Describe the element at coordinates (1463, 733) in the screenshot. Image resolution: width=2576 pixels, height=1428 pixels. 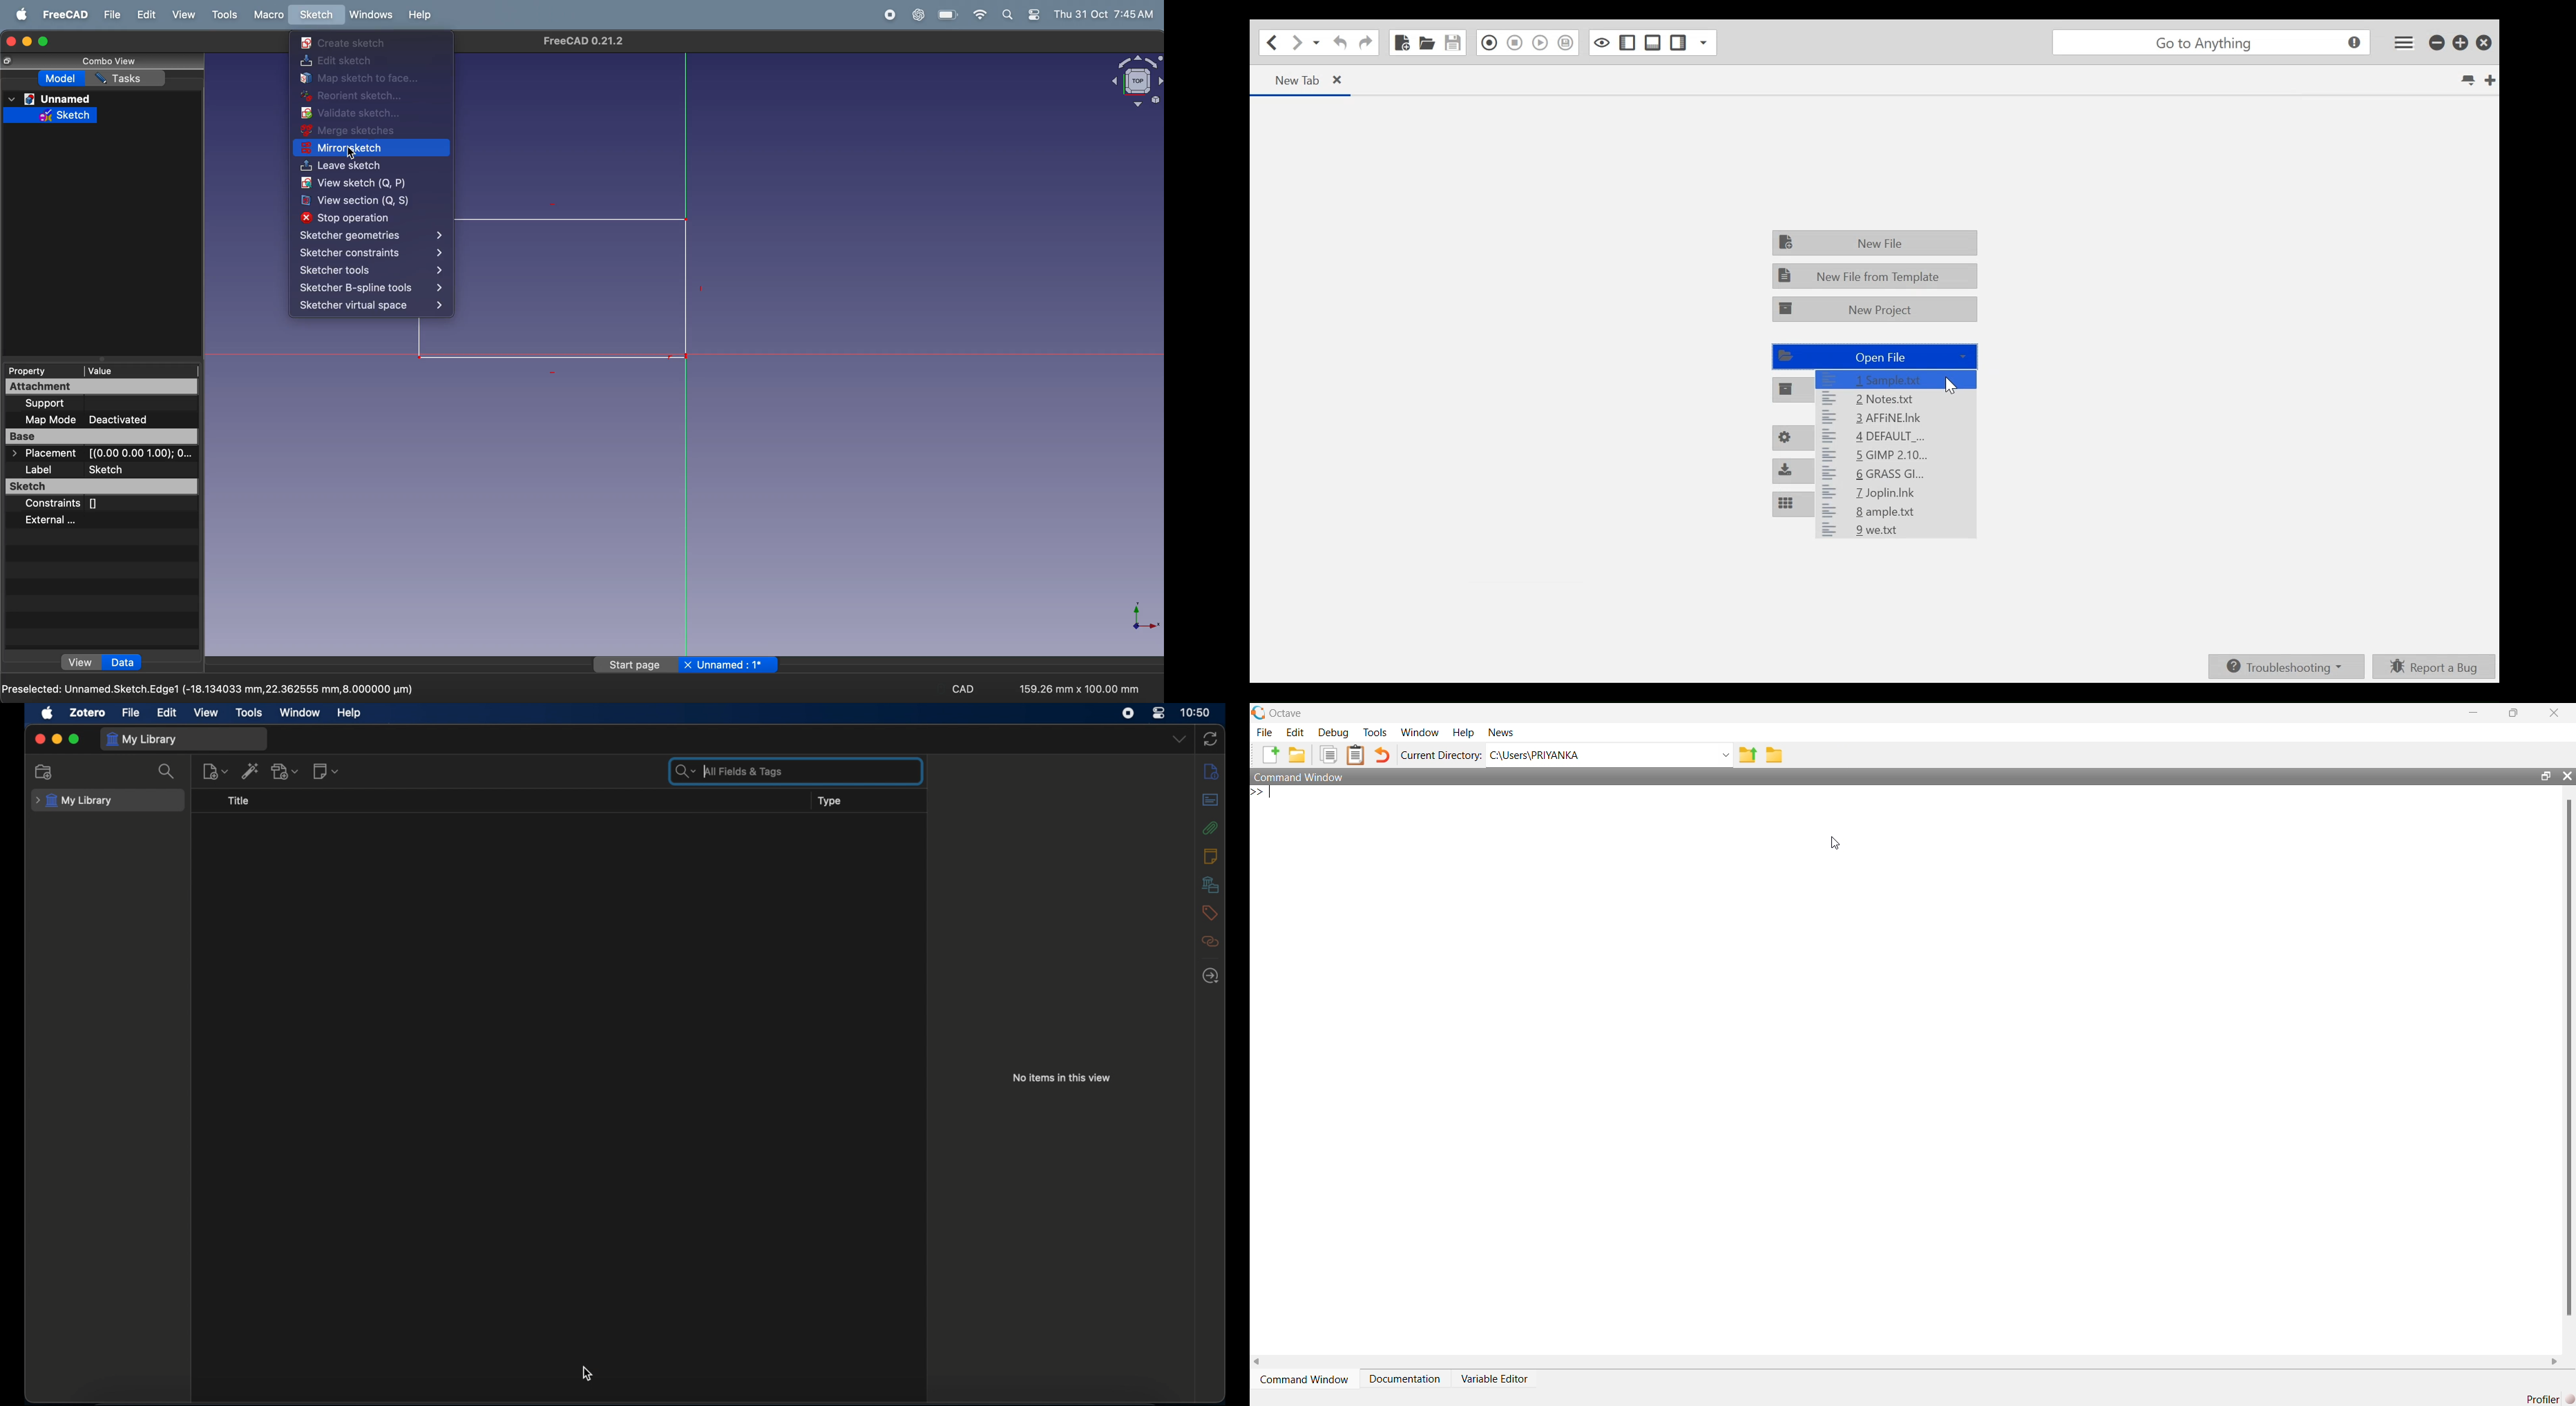
I see `Help` at that location.